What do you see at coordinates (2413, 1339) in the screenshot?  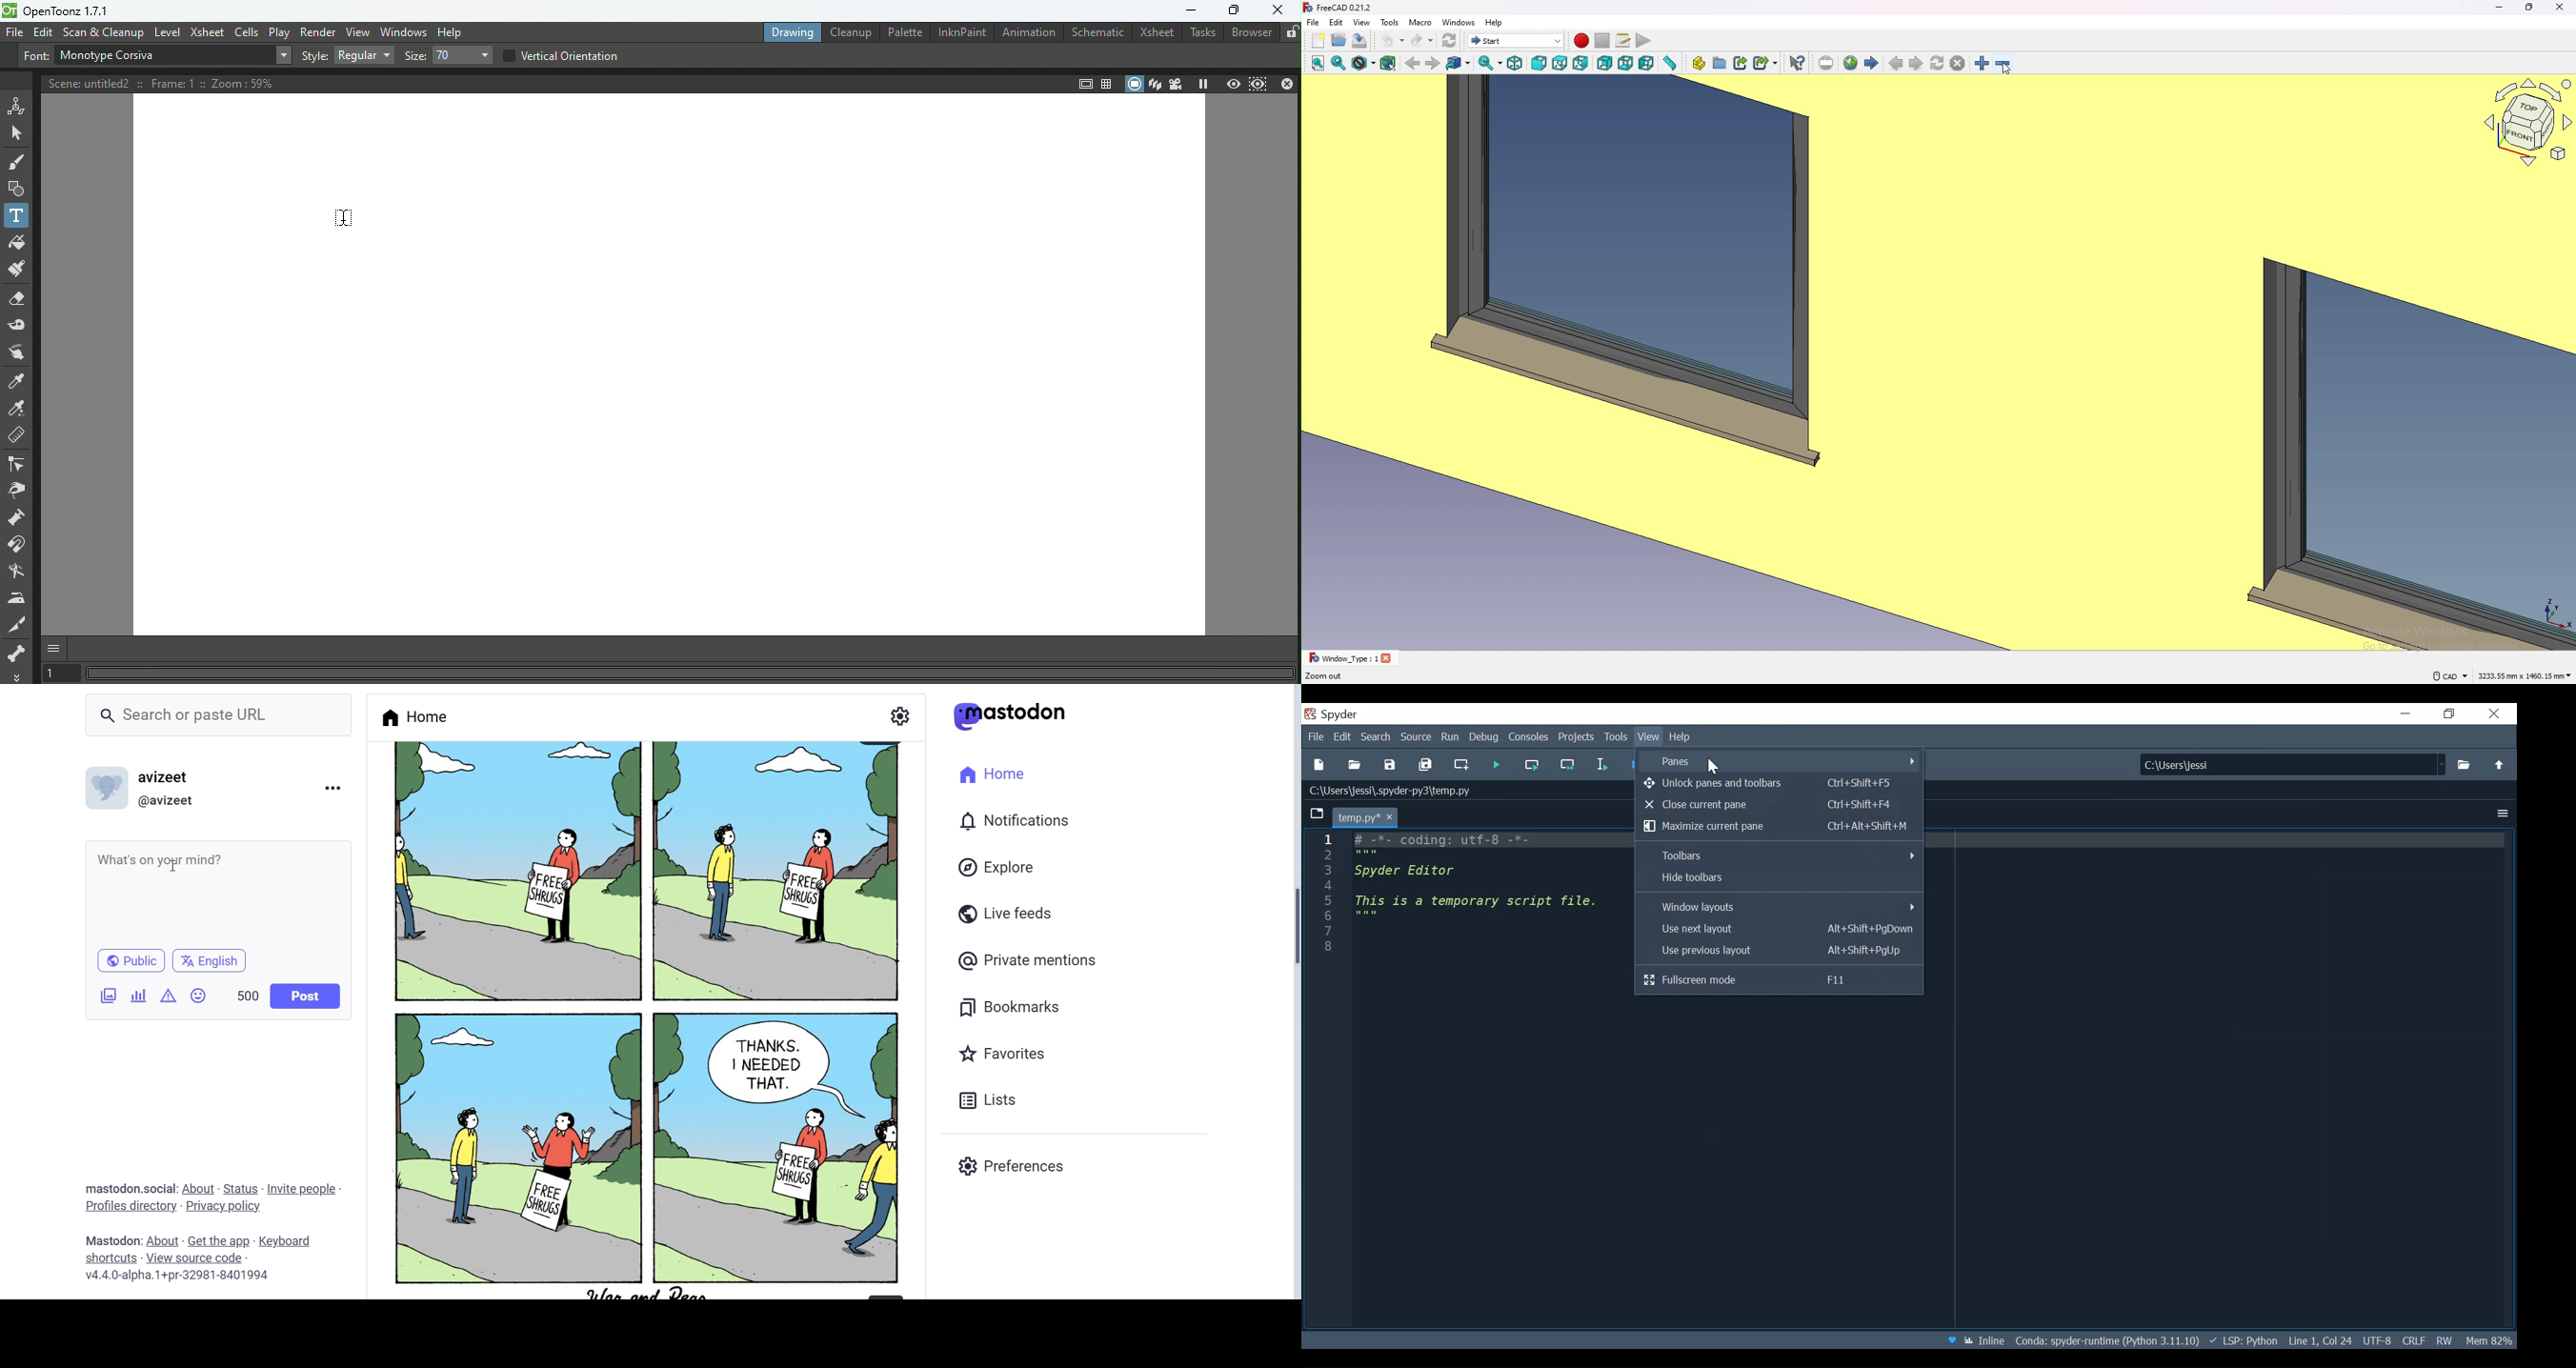 I see `File EQL Status` at bounding box center [2413, 1339].